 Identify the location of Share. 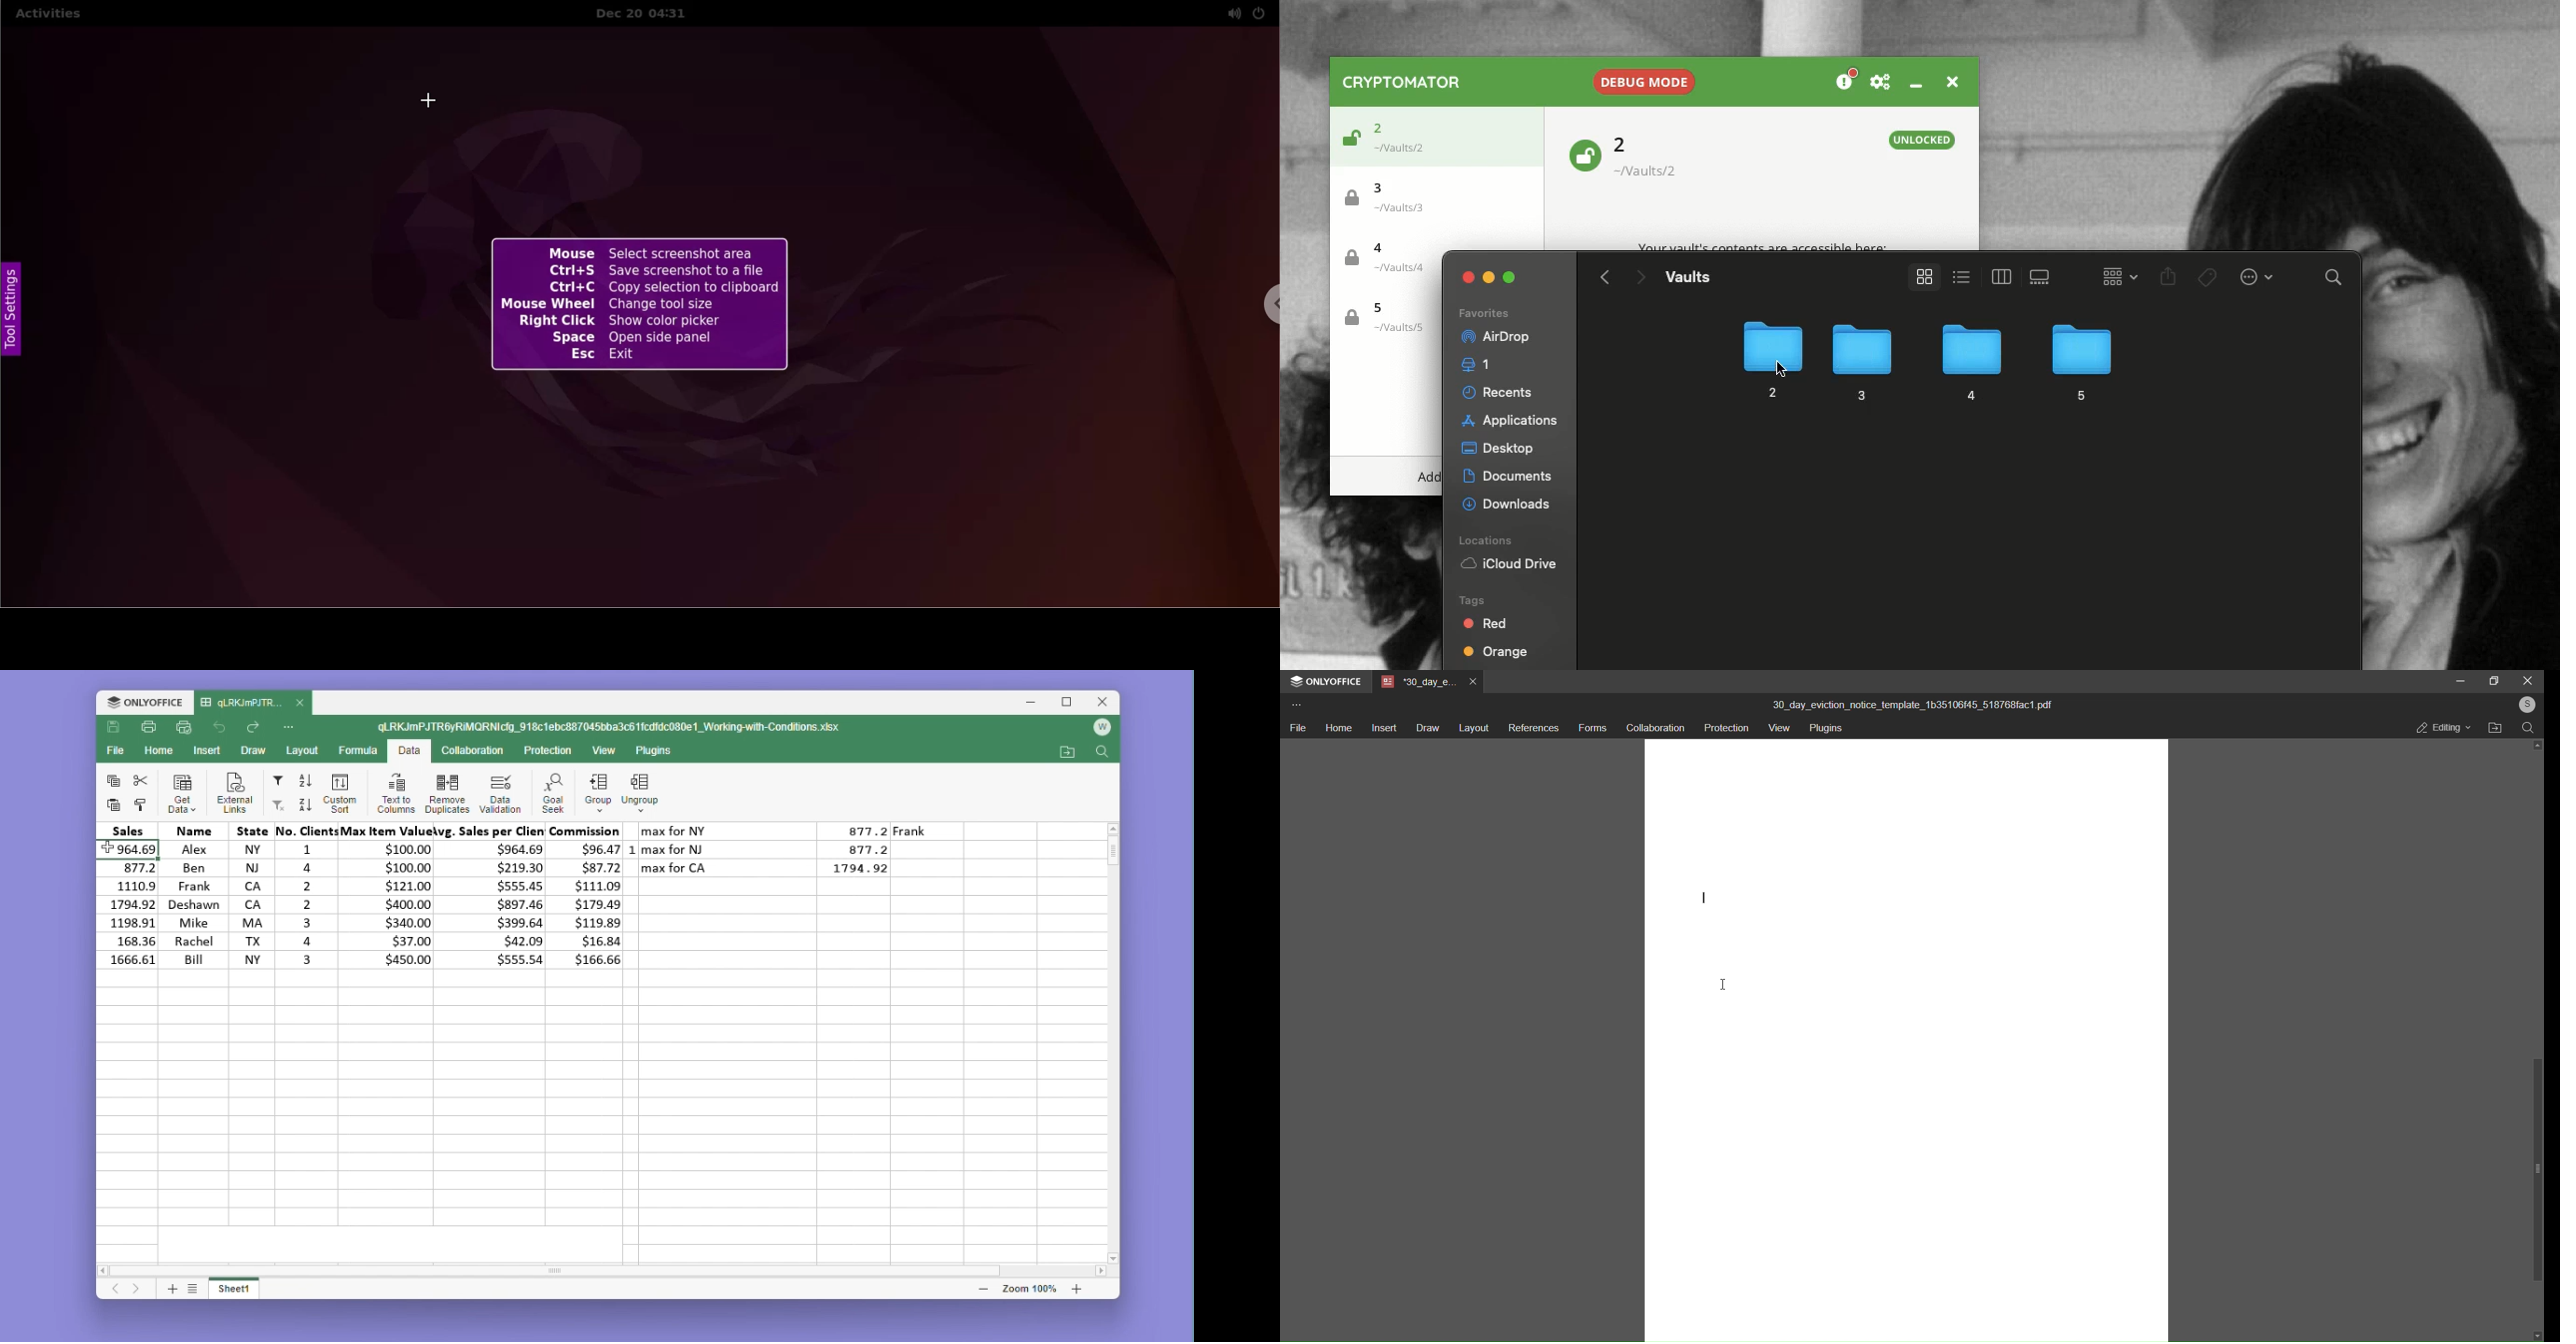
(2169, 279).